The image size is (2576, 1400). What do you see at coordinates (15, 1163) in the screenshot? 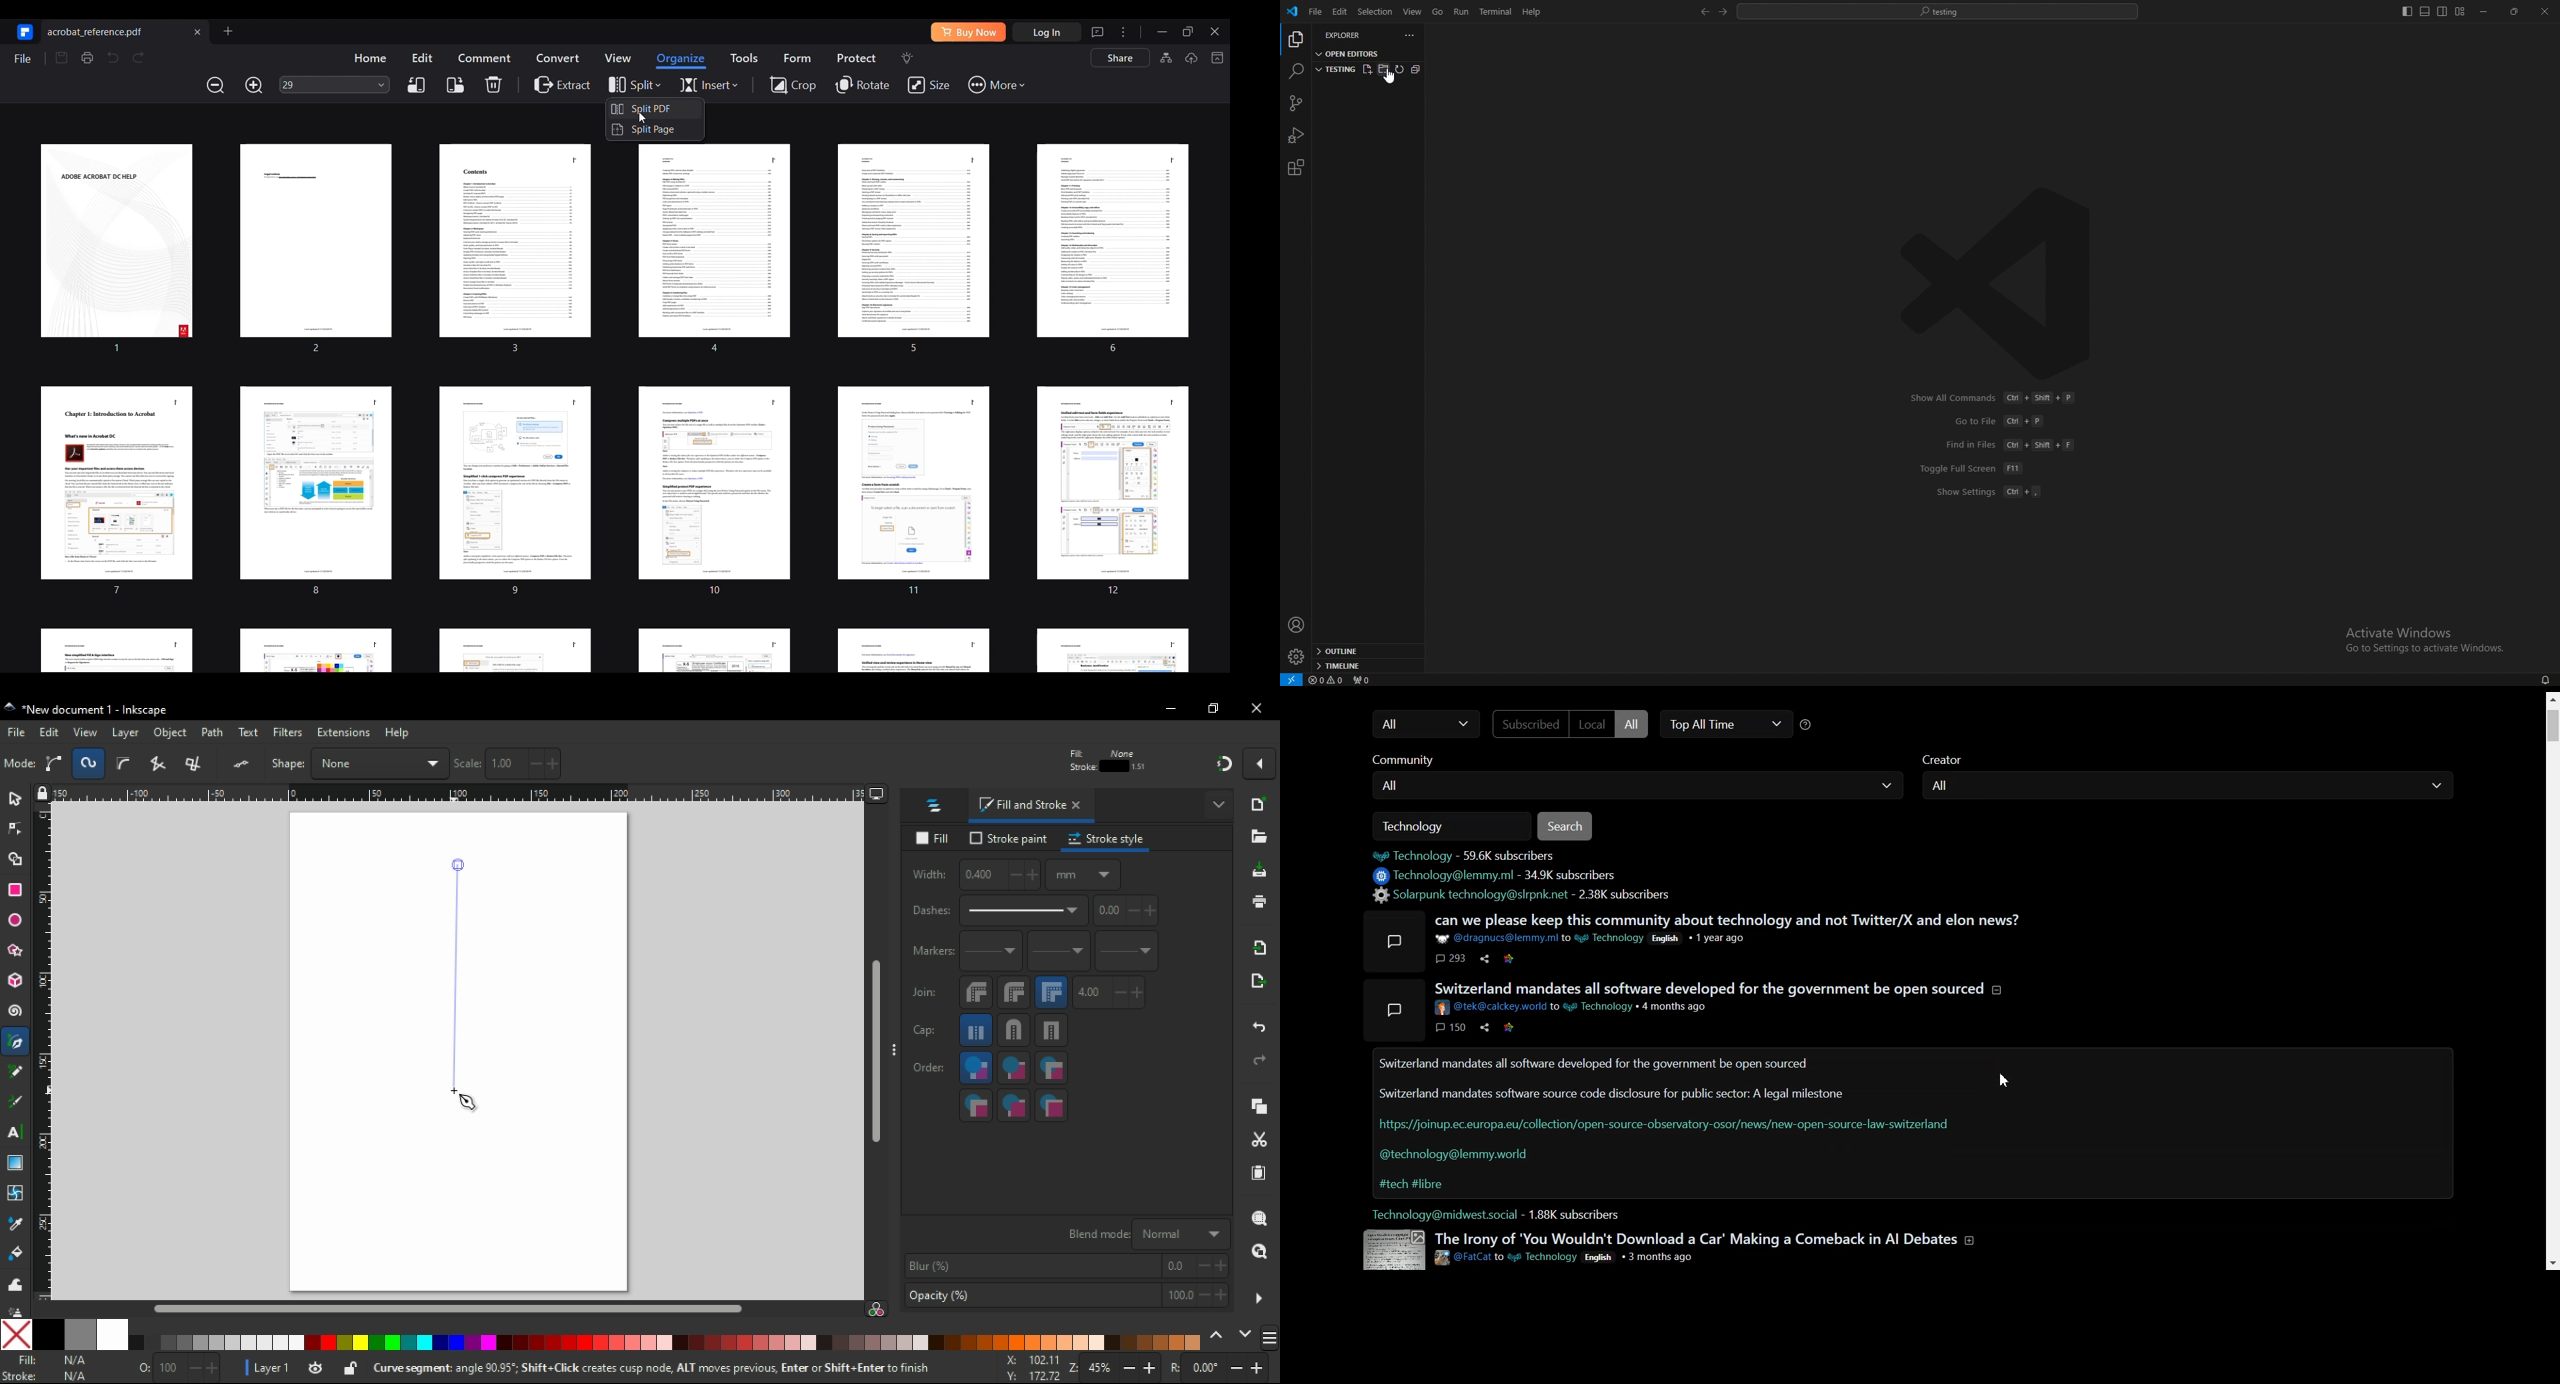
I see `gradient` at bounding box center [15, 1163].